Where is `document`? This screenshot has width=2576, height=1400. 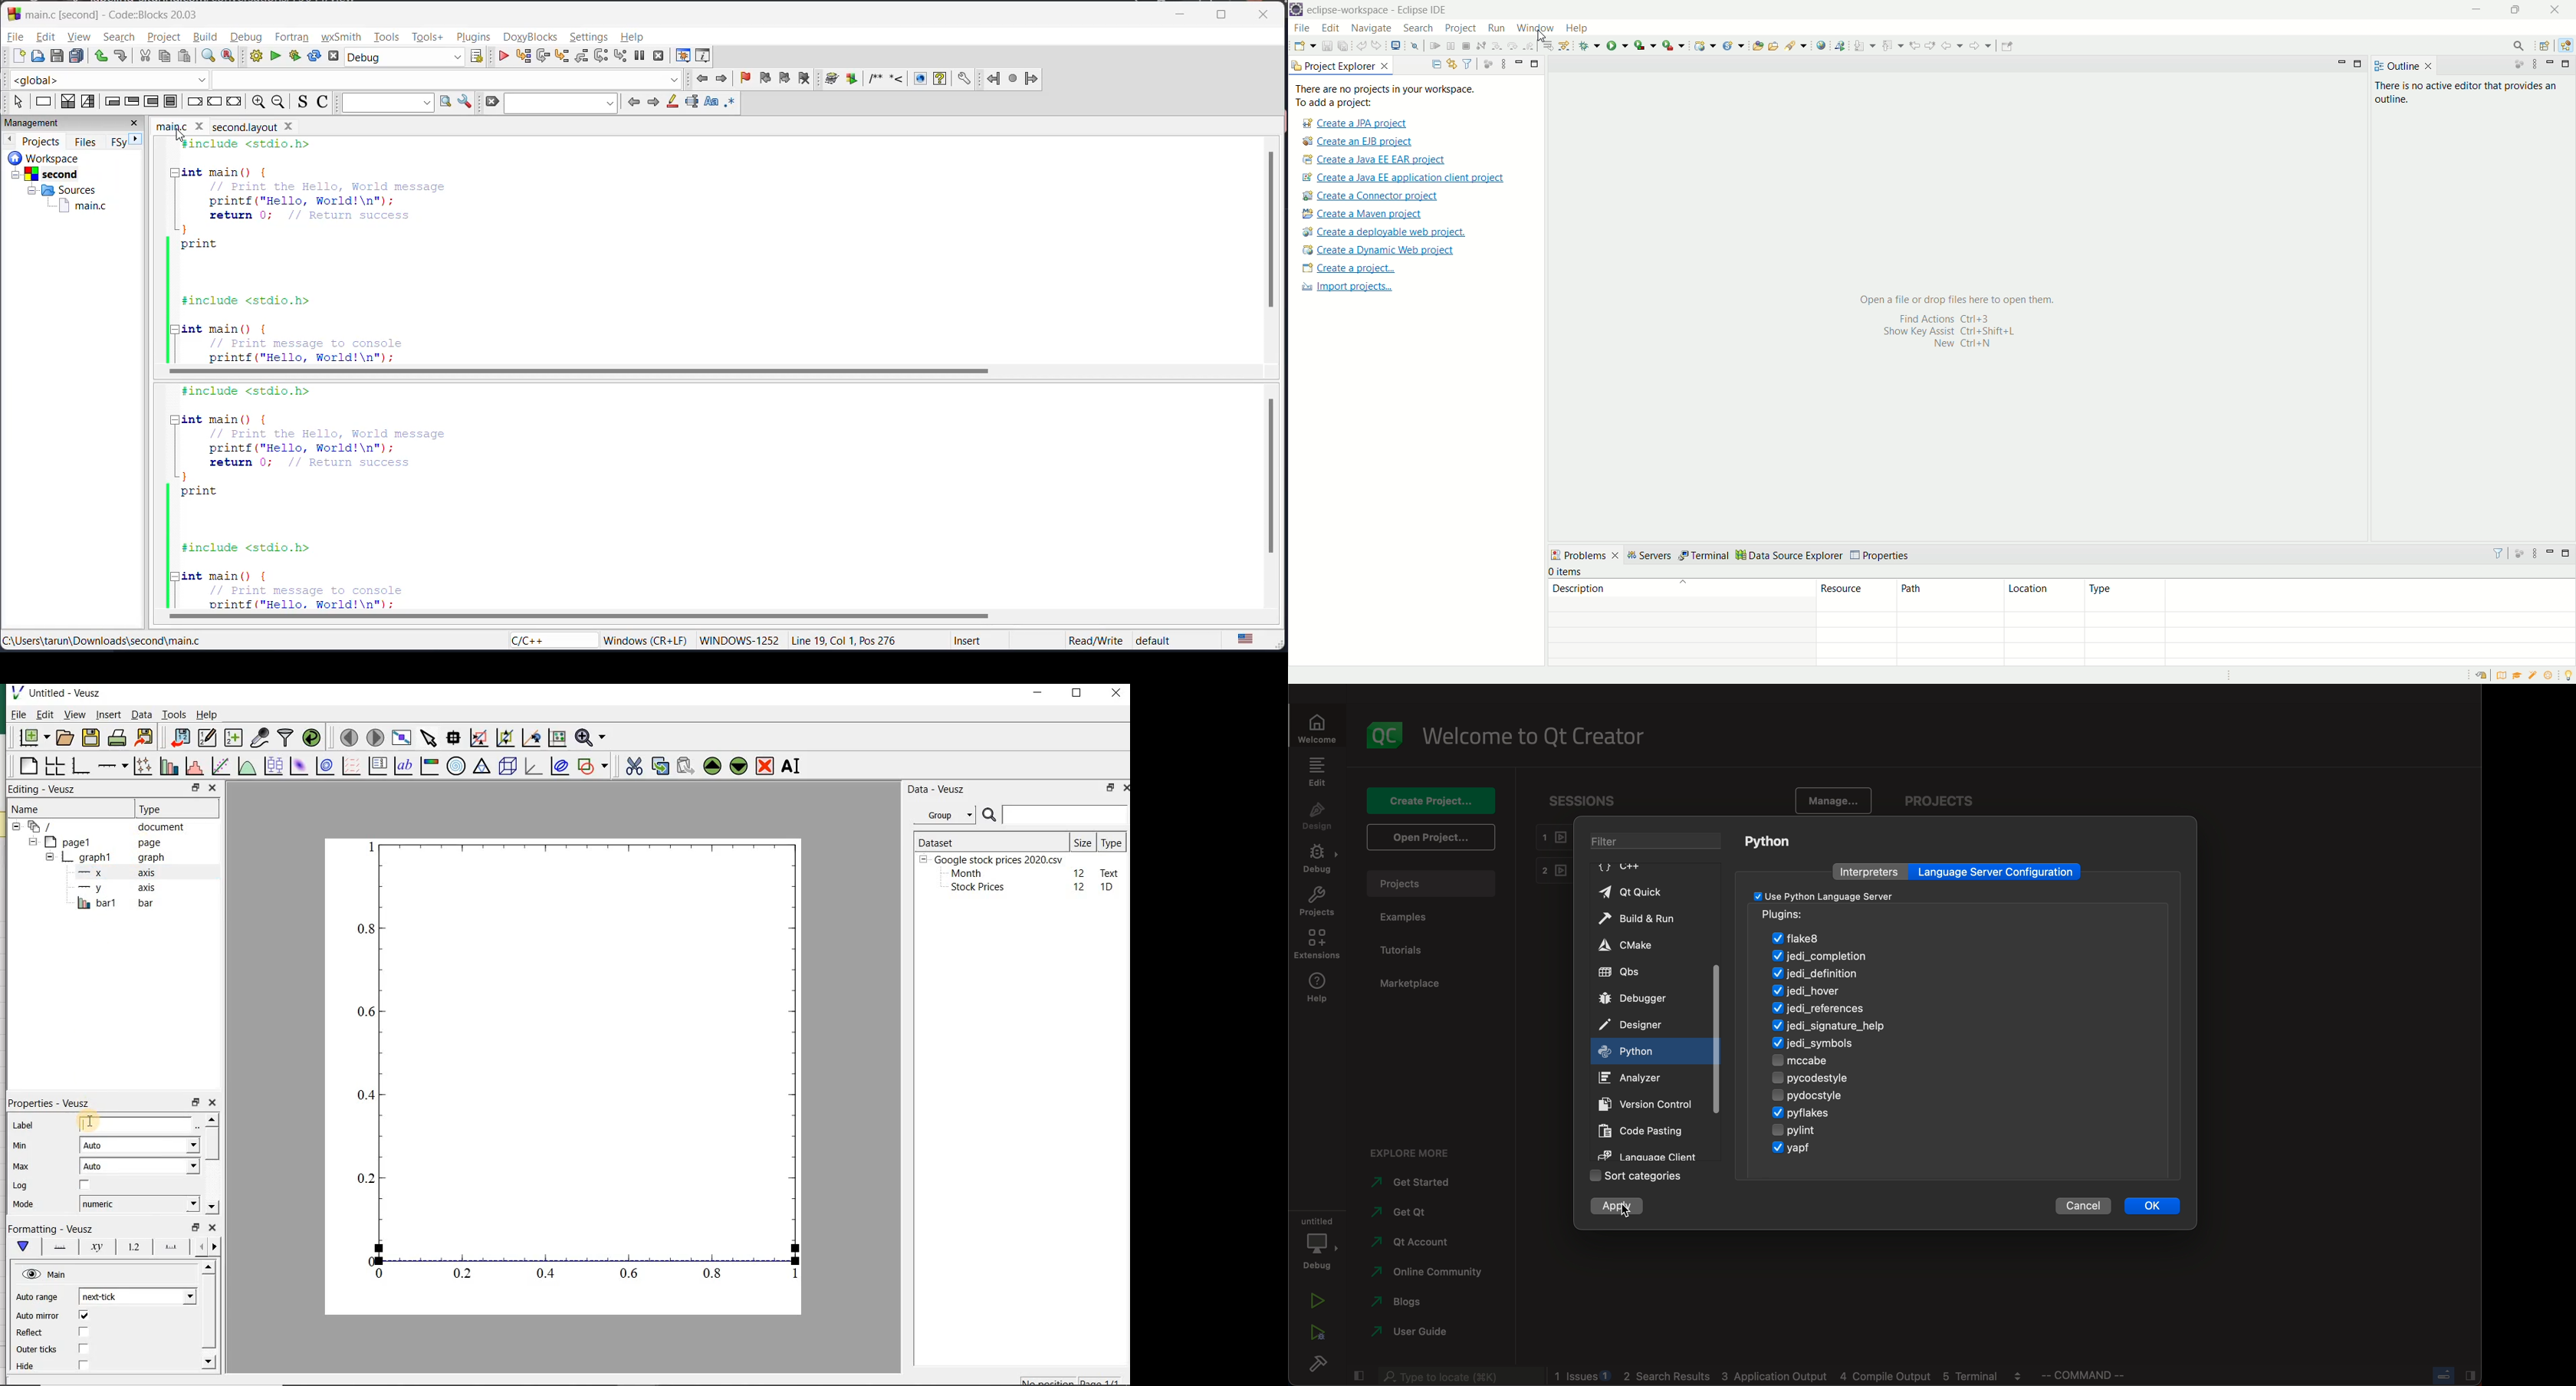 document is located at coordinates (104, 827).